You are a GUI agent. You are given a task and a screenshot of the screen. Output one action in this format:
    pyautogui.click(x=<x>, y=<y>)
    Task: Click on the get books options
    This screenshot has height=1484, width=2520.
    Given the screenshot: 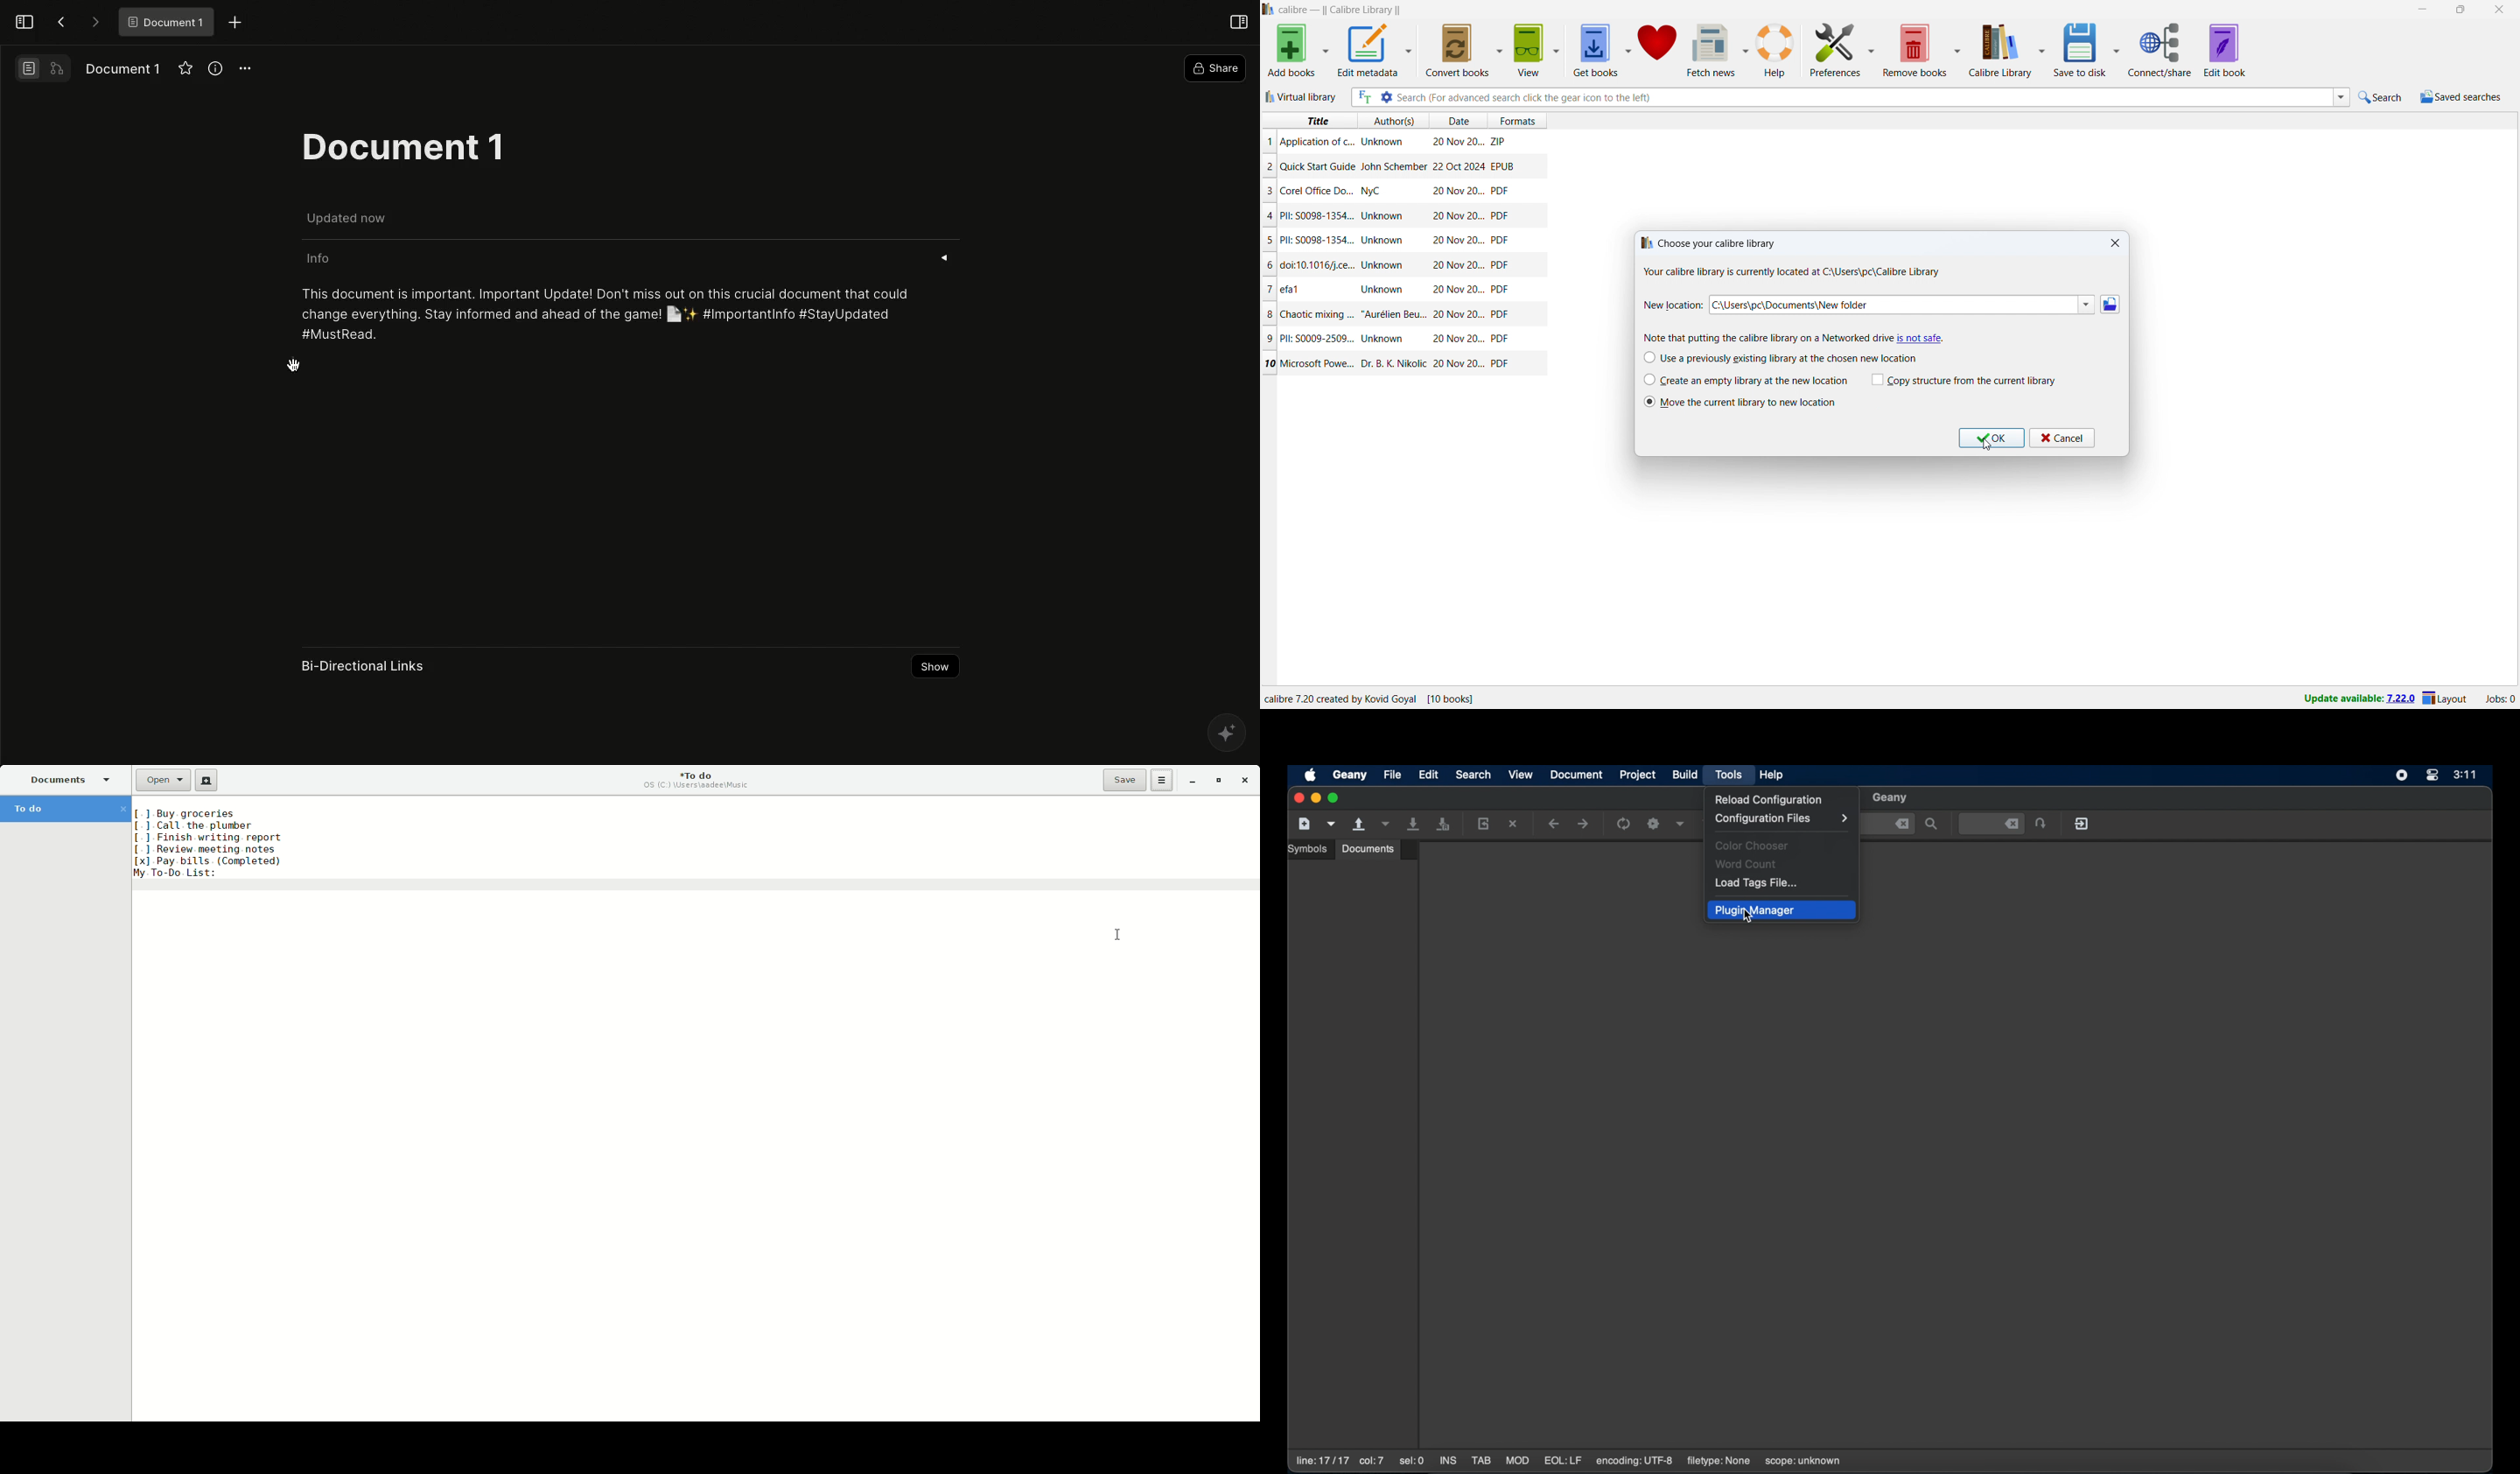 What is the action you would take?
    pyautogui.click(x=1628, y=50)
    